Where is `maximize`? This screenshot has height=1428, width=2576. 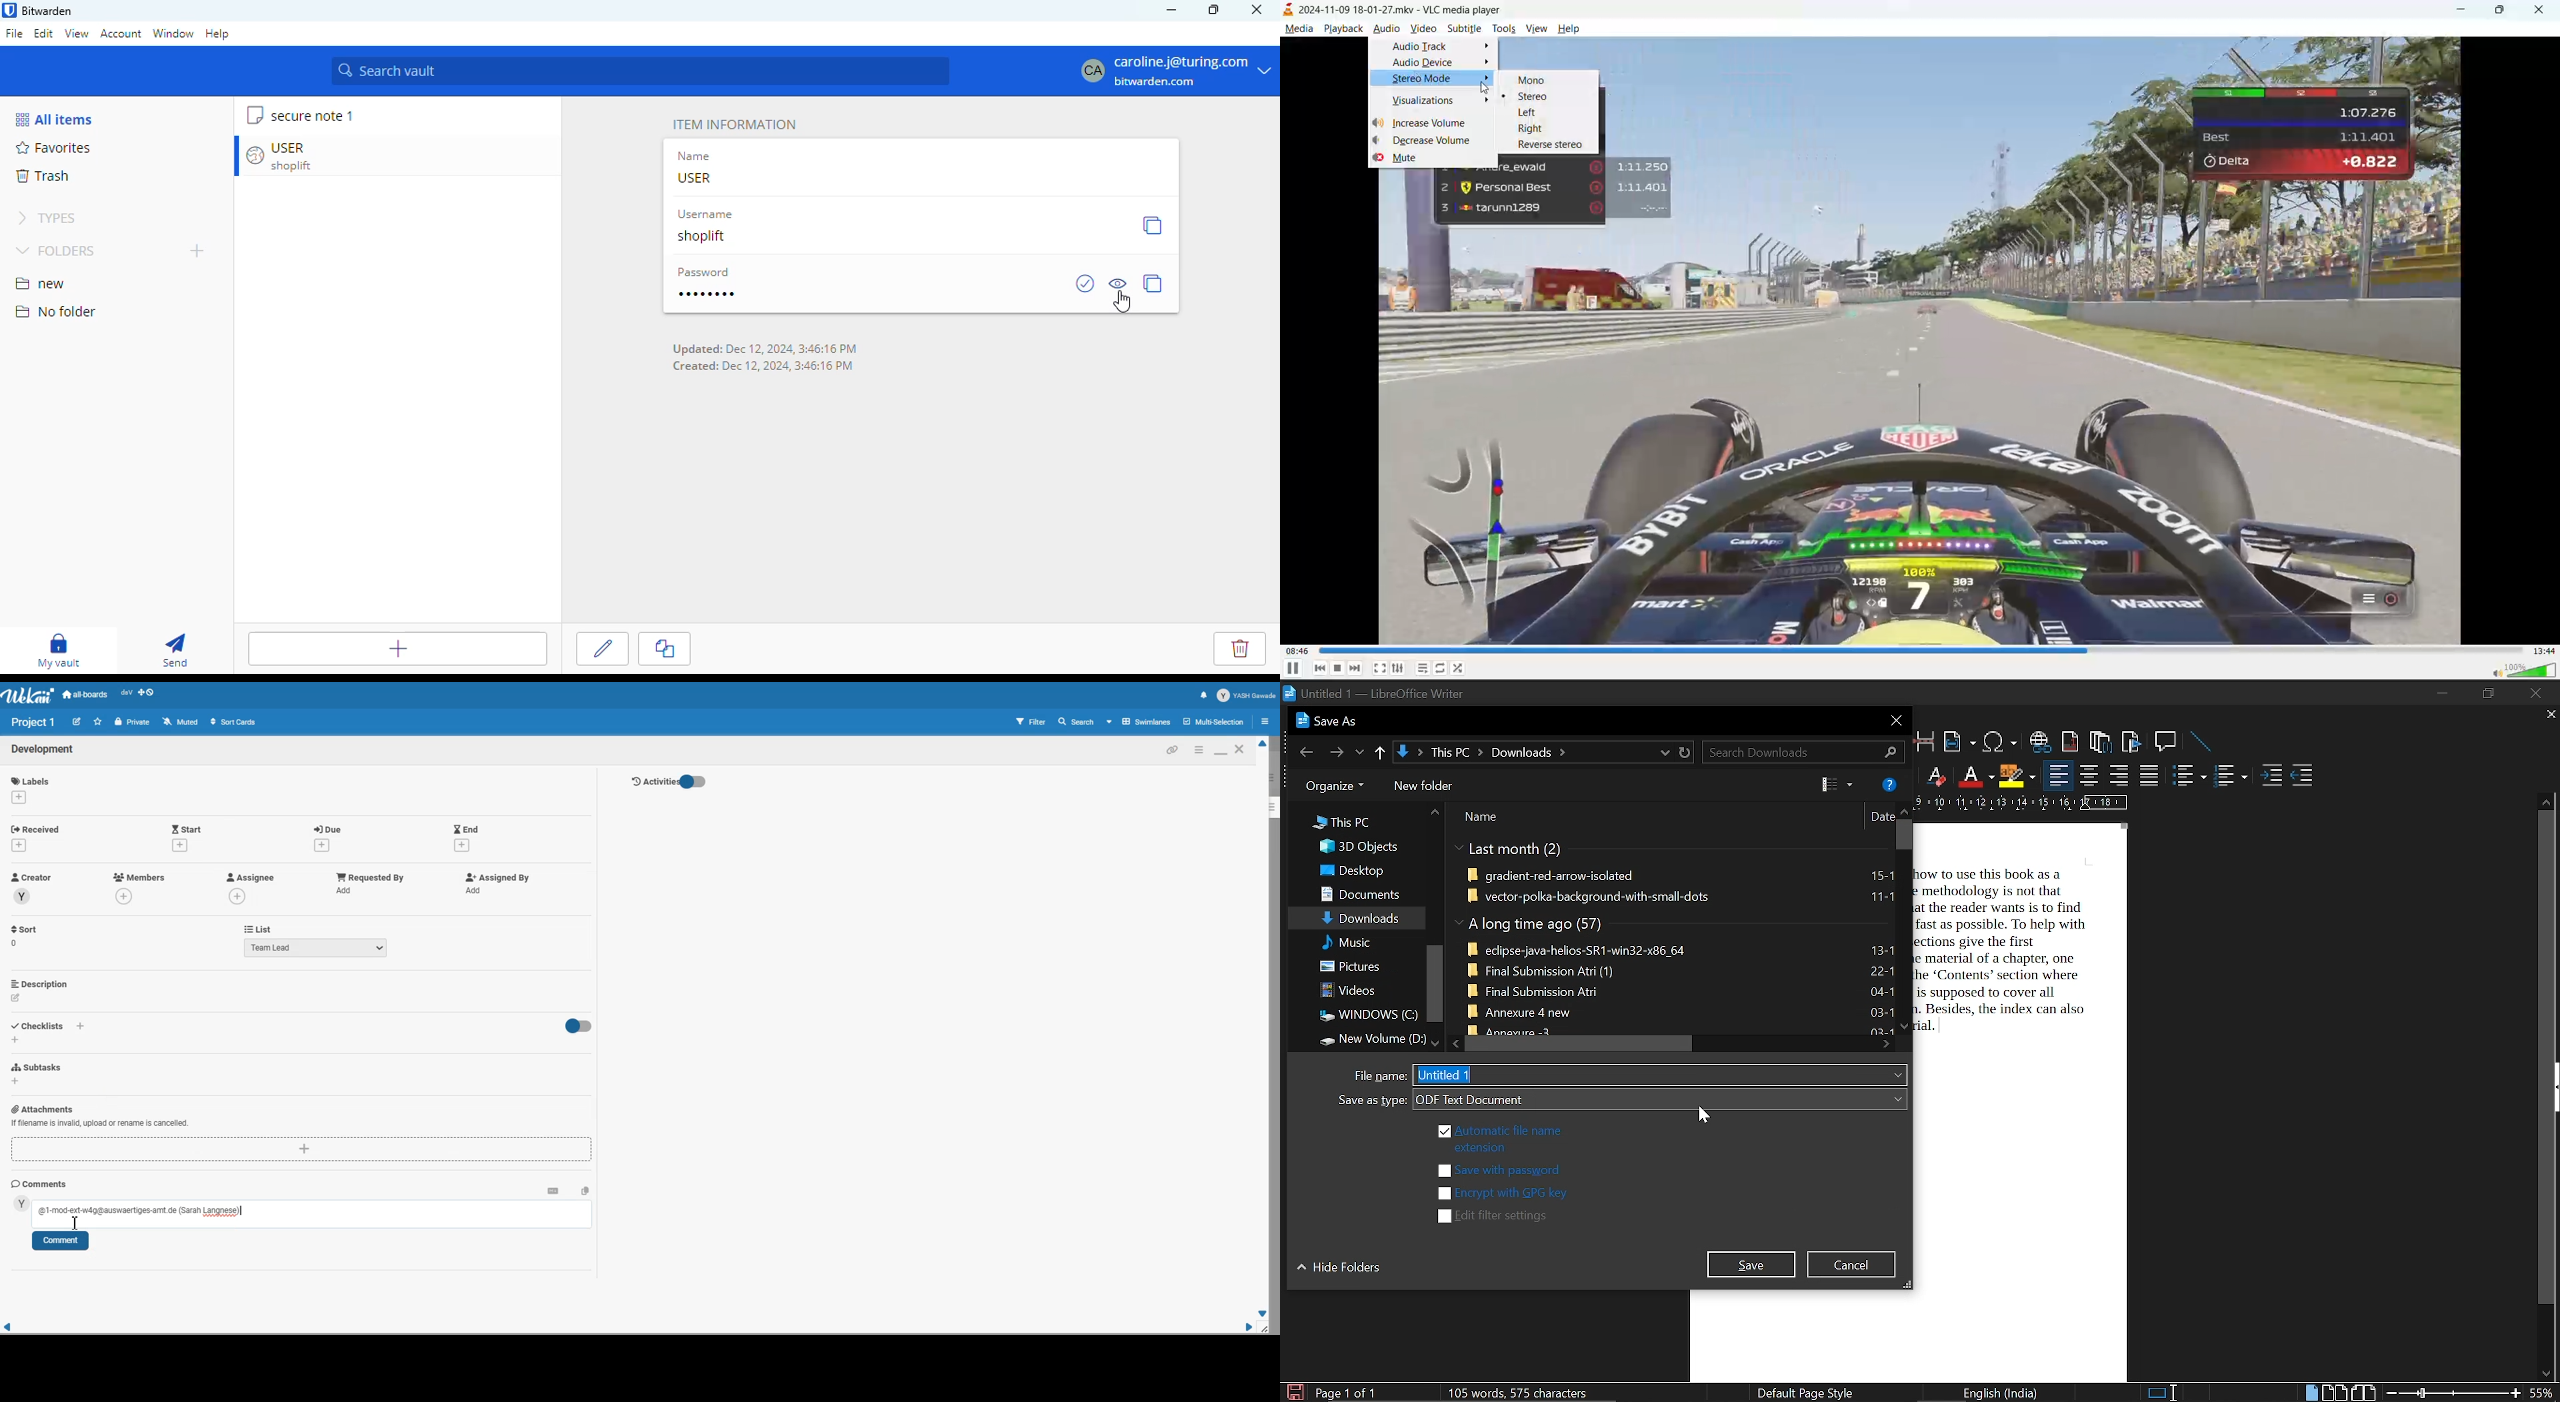 maximize is located at coordinates (1213, 9).